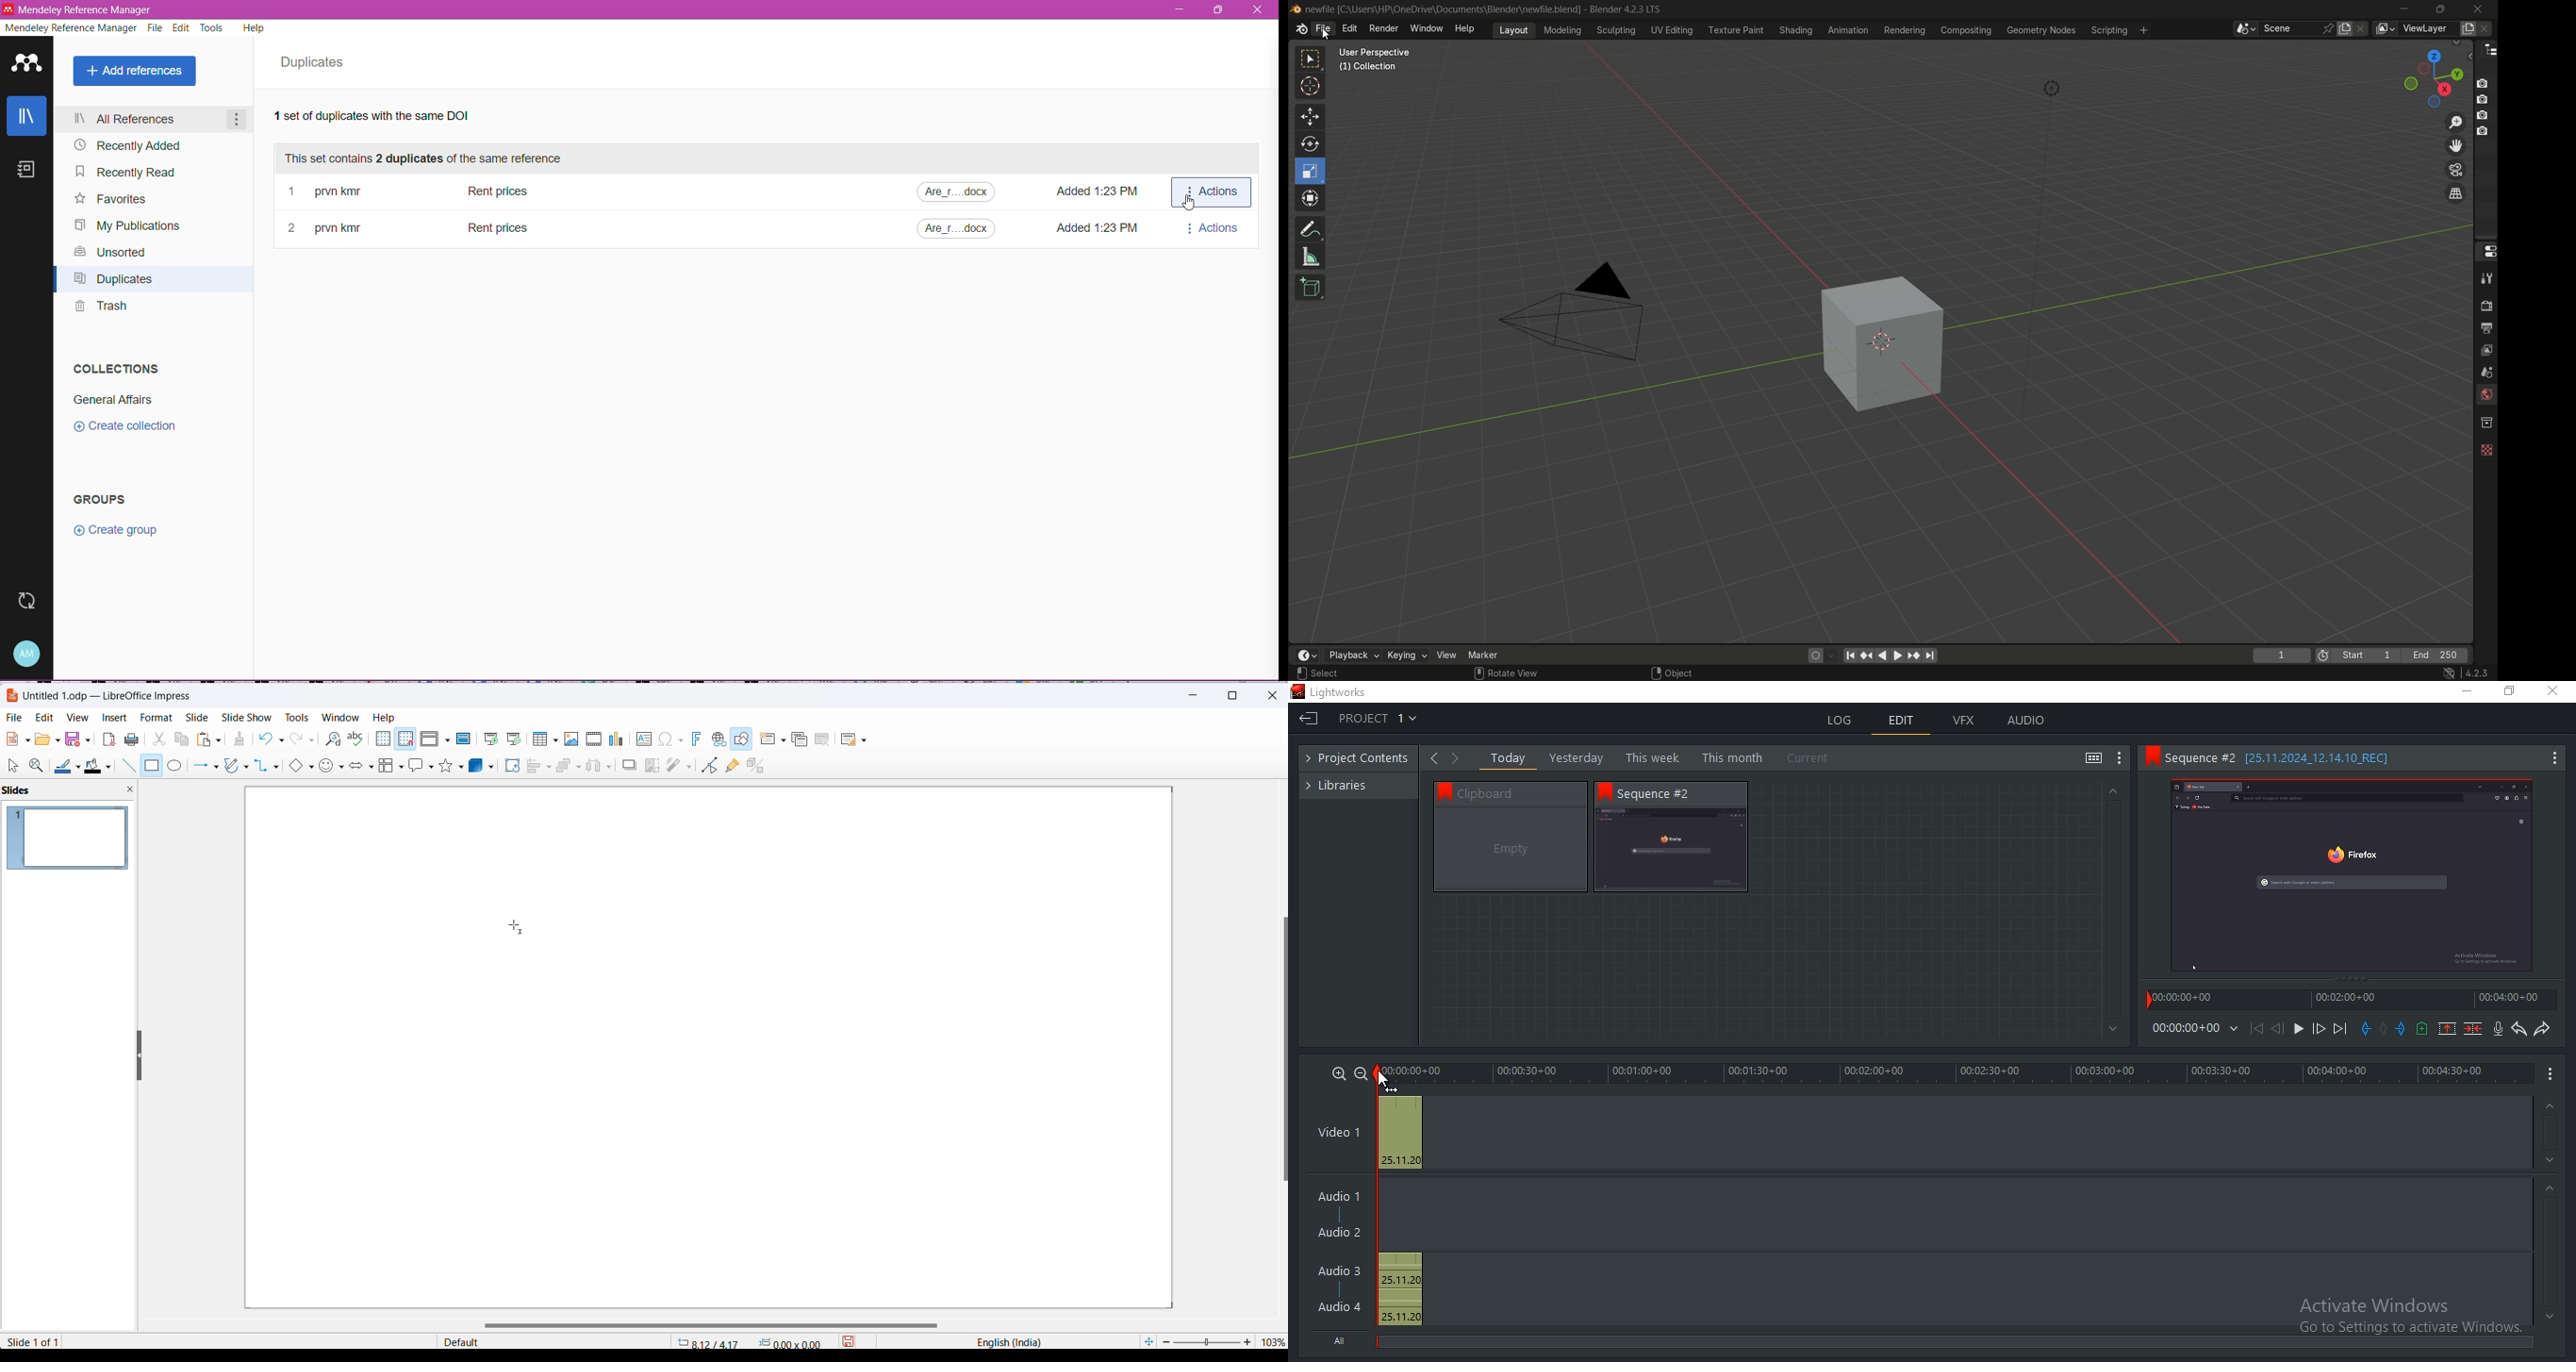 This screenshot has height=1372, width=2576. Describe the element at coordinates (1672, 30) in the screenshot. I see `uv editing menu` at that location.